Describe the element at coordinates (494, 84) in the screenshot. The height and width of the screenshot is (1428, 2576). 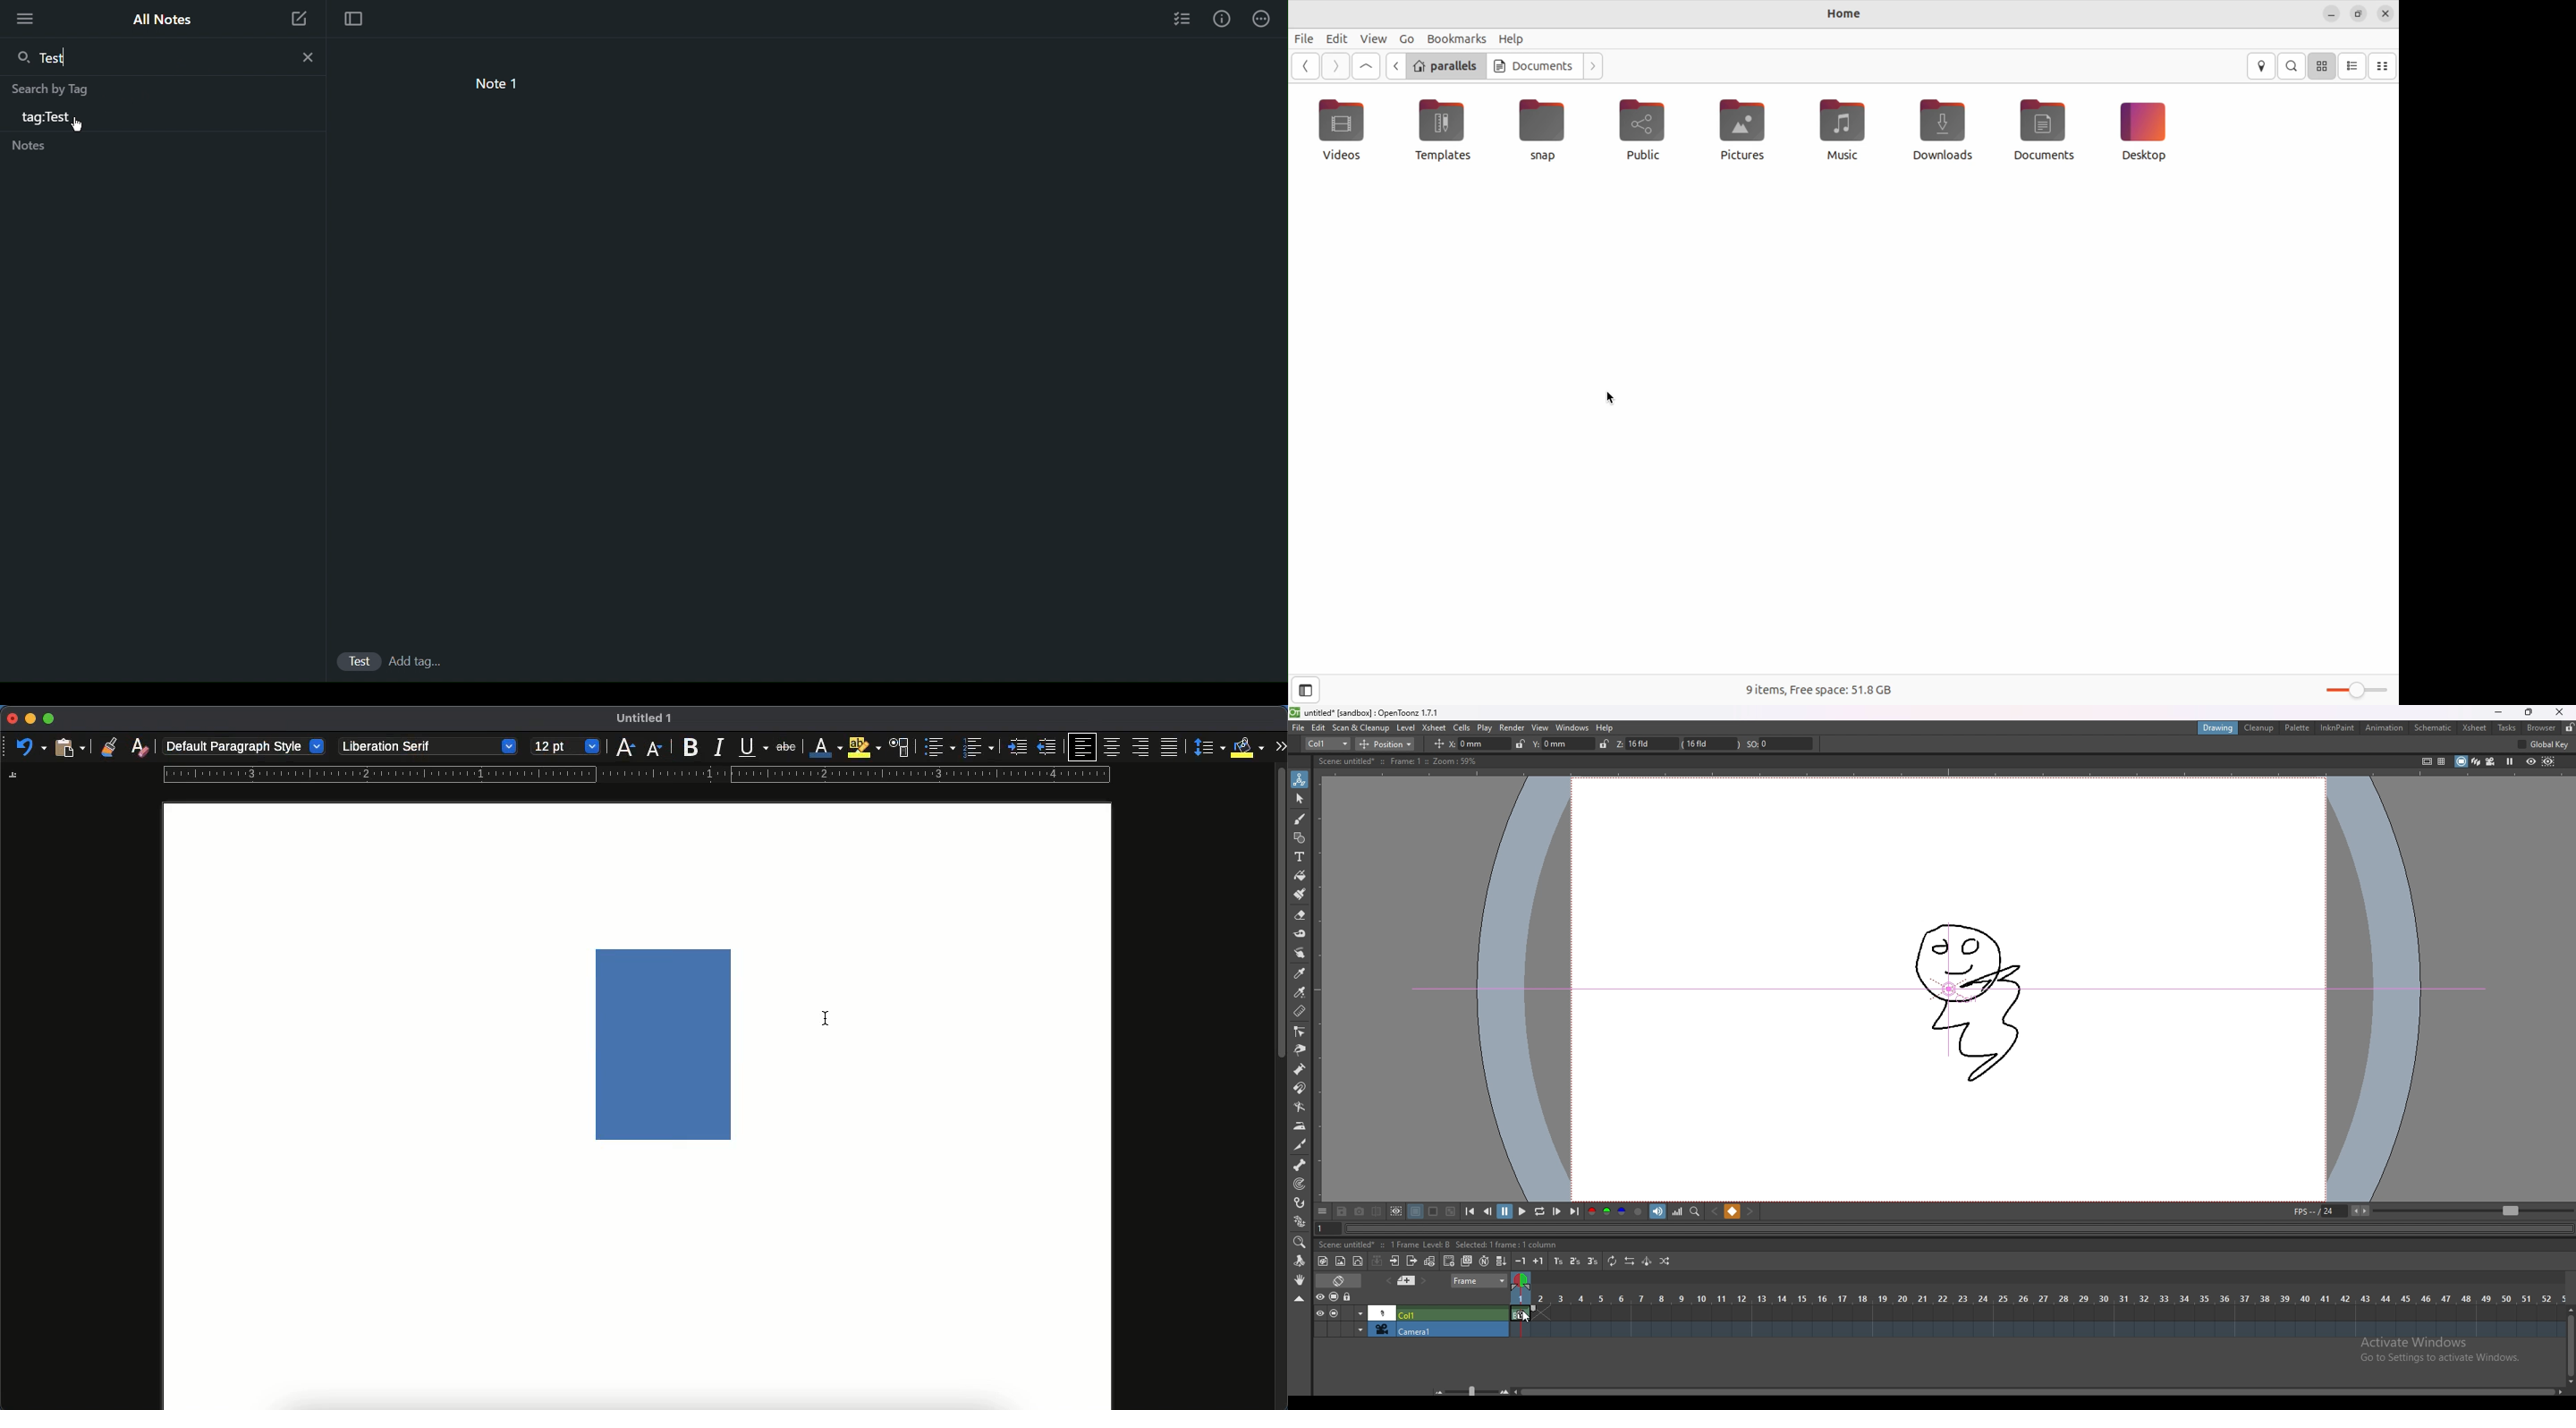
I see `note 1` at that location.